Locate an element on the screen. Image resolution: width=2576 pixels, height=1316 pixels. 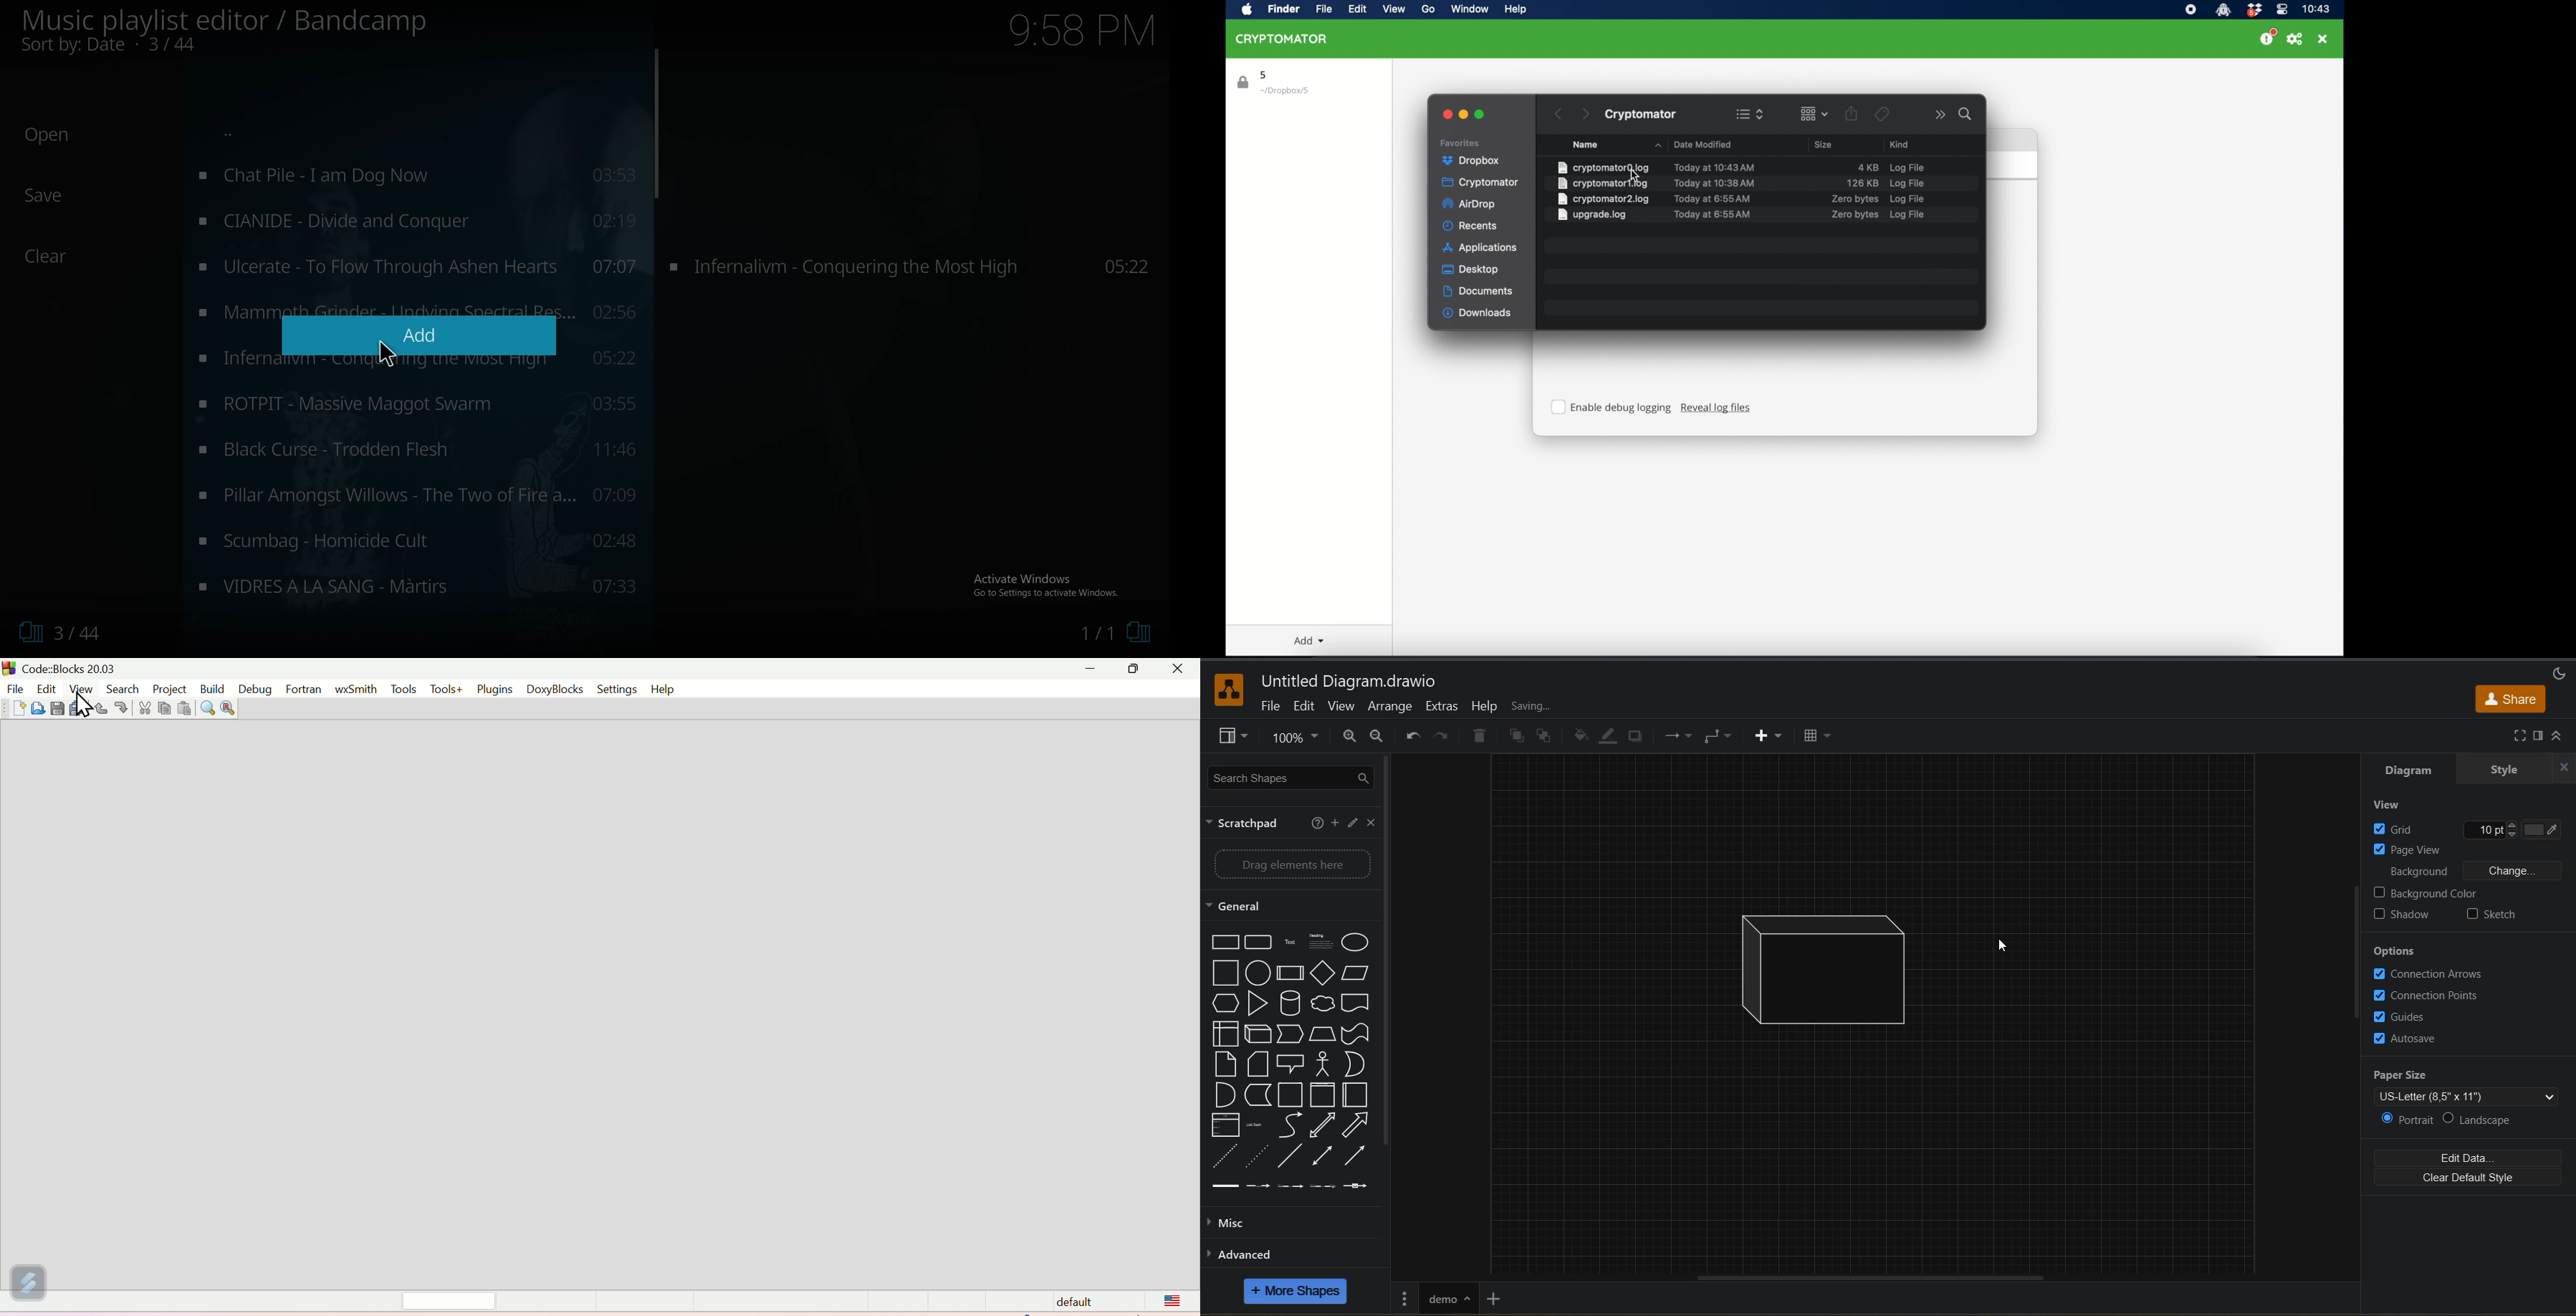
insert page is located at coordinates (1501, 1297).